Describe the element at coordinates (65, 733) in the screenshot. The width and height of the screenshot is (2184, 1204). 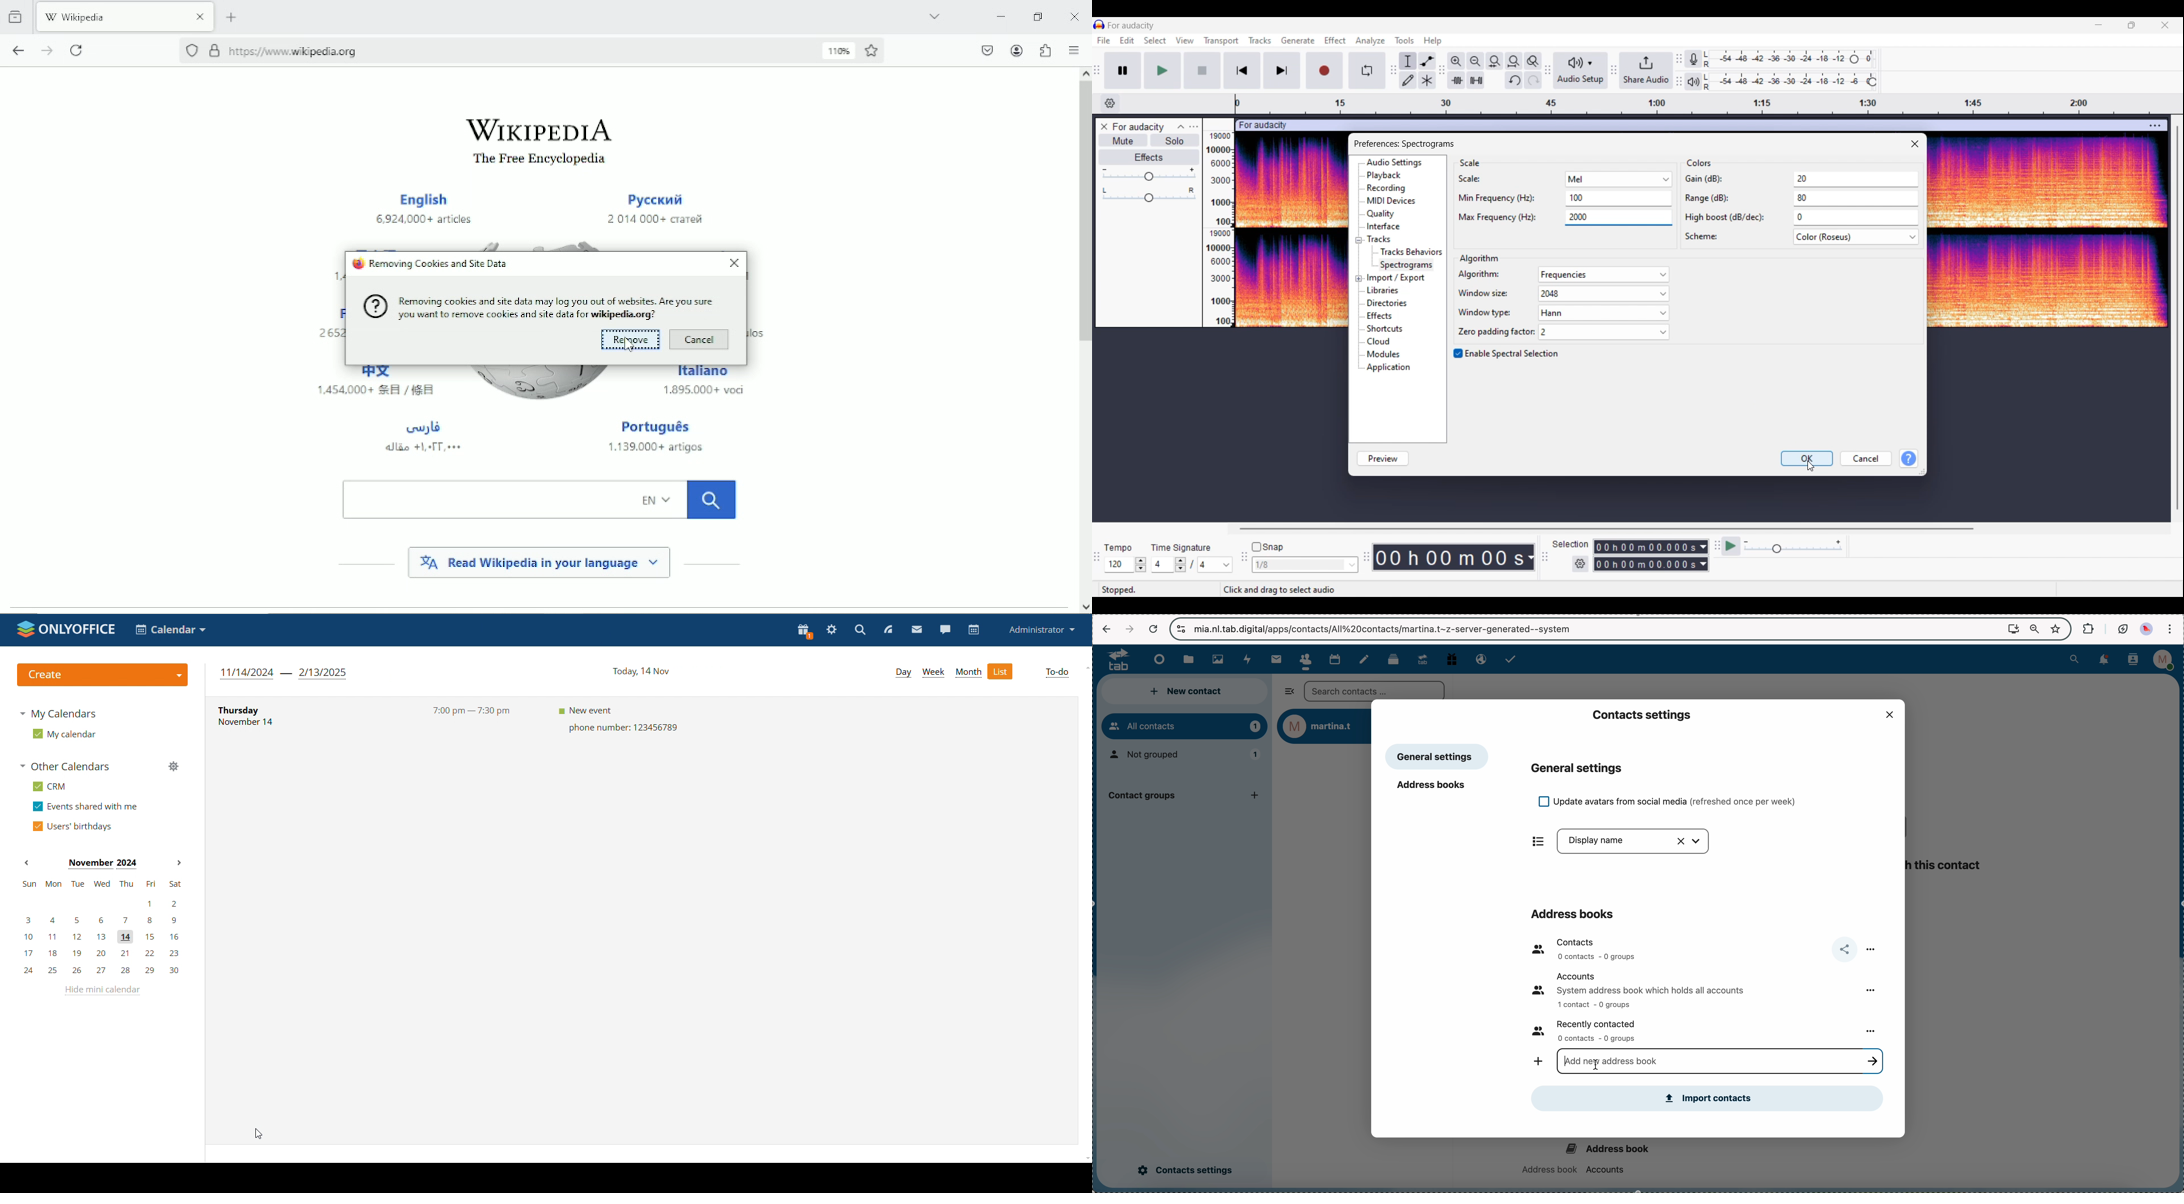
I see `my calendar` at that location.